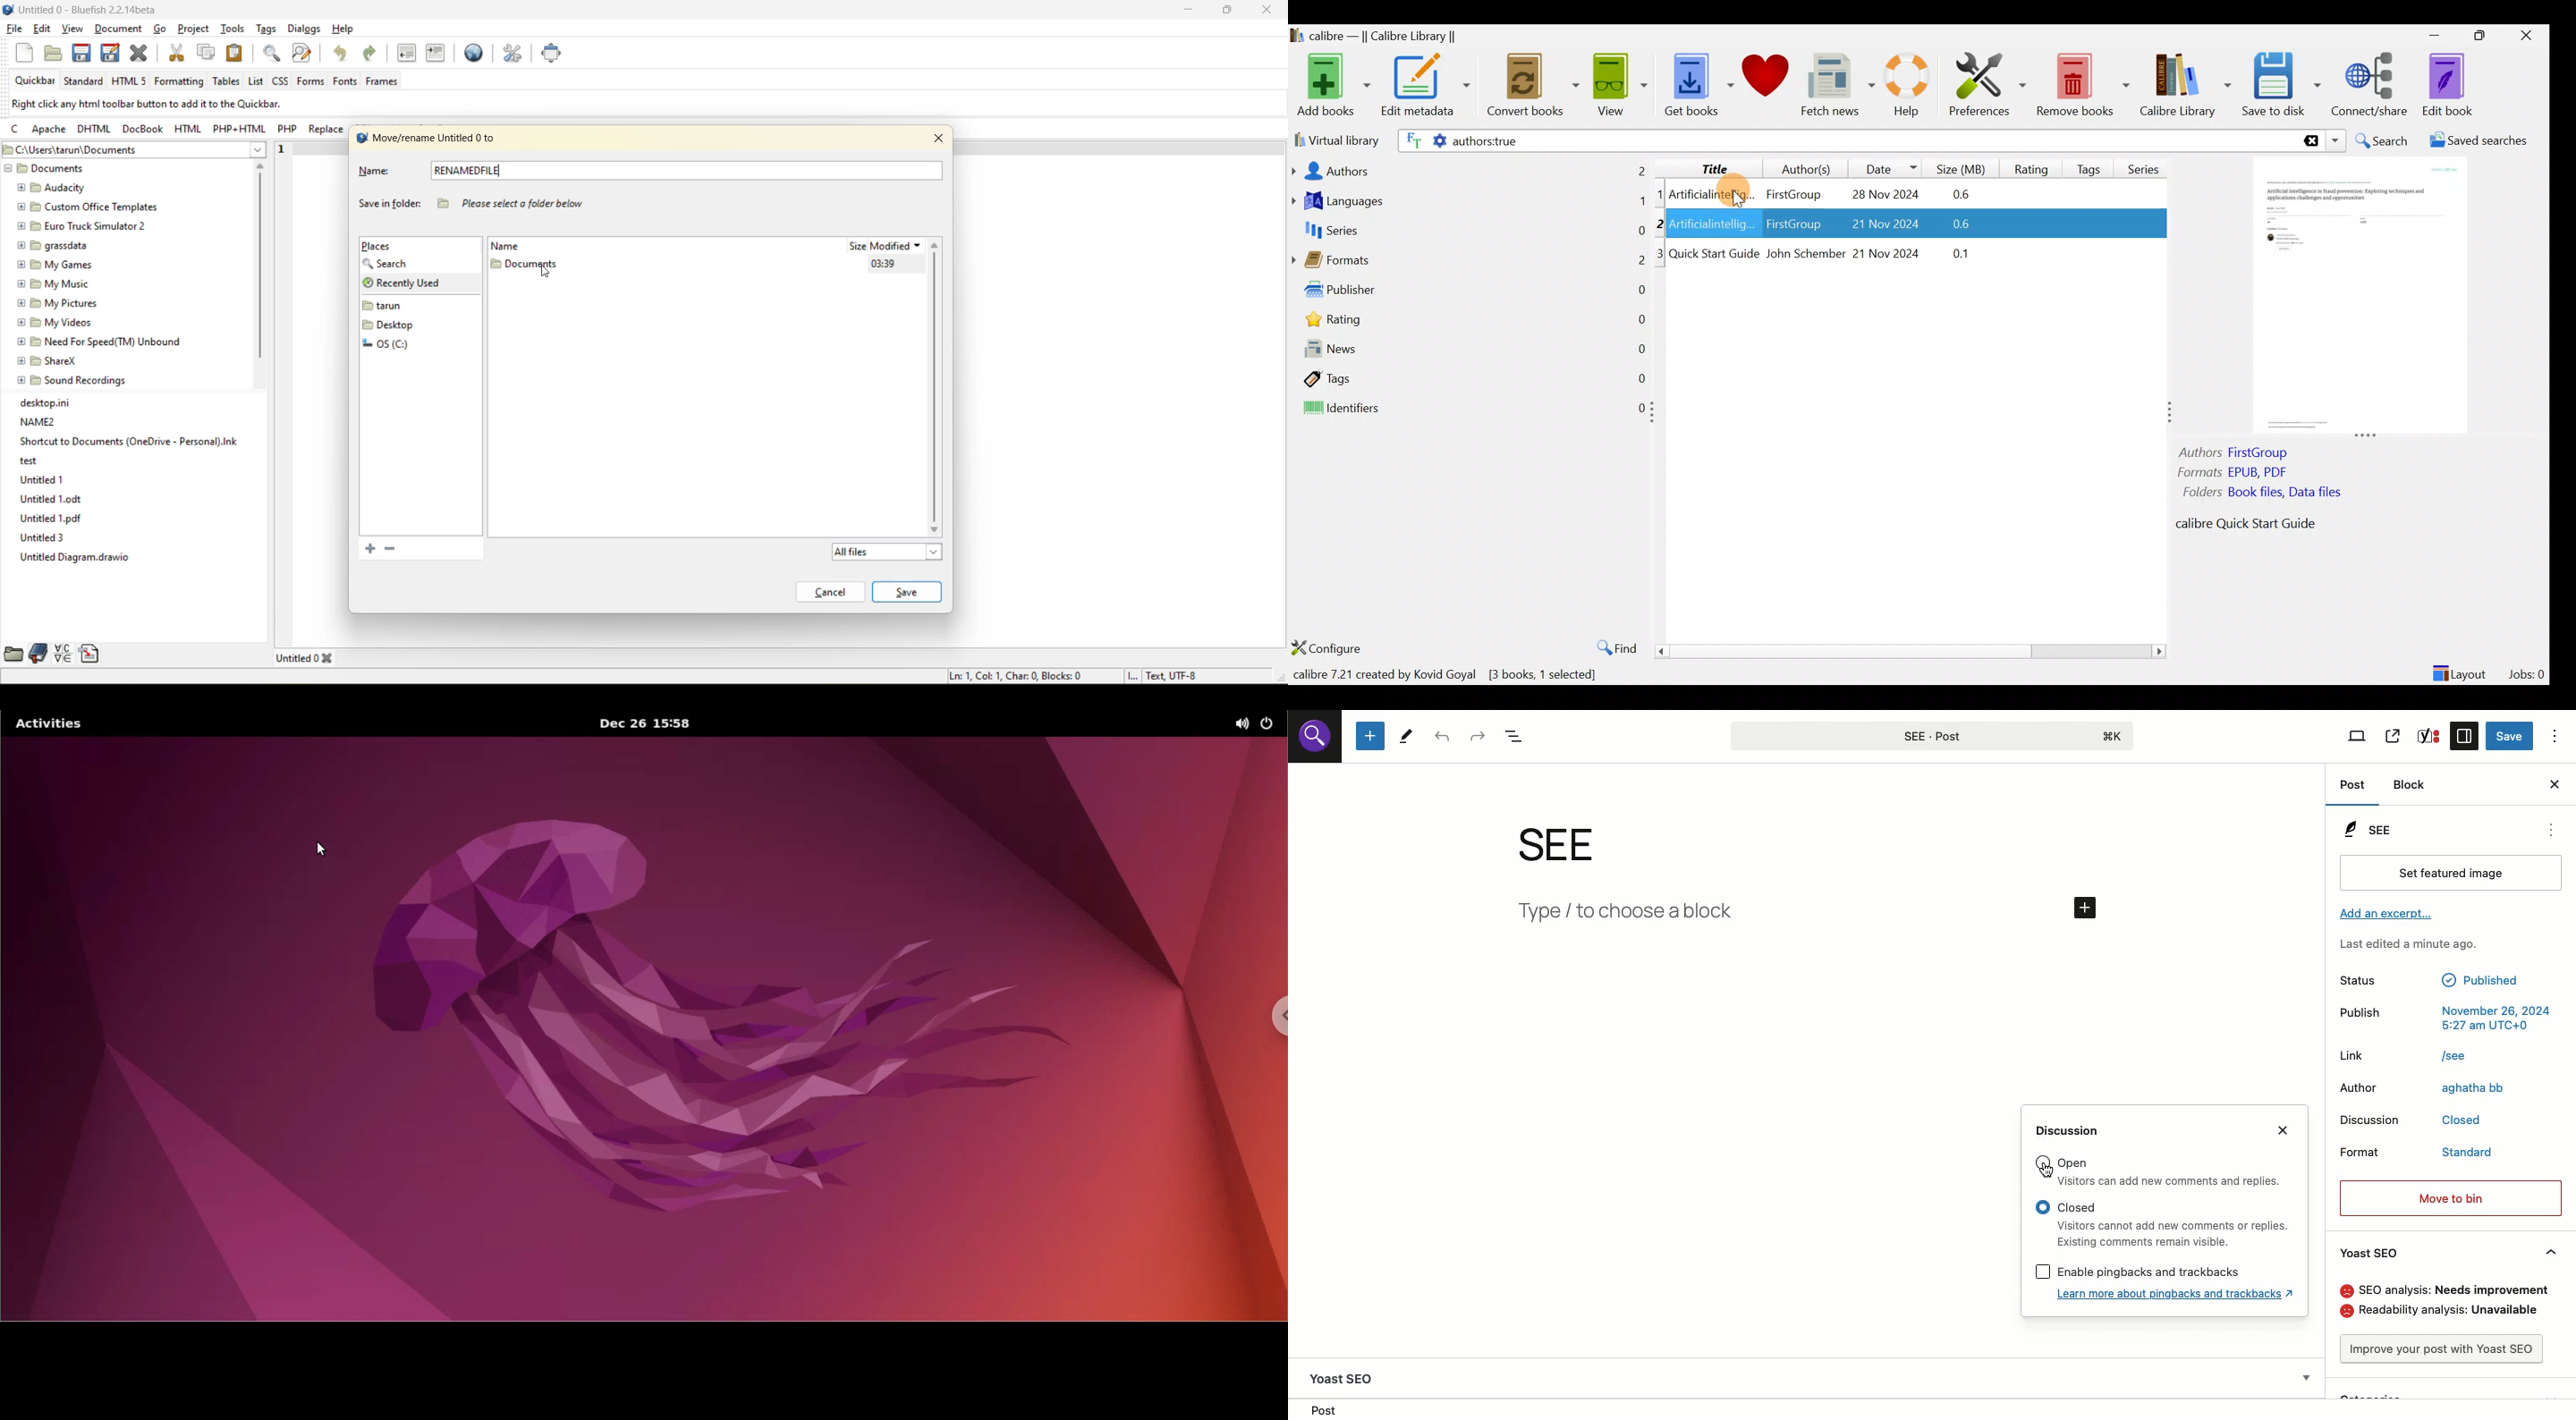 This screenshot has height=1428, width=2576. What do you see at coordinates (1698, 83) in the screenshot?
I see `Get books` at bounding box center [1698, 83].